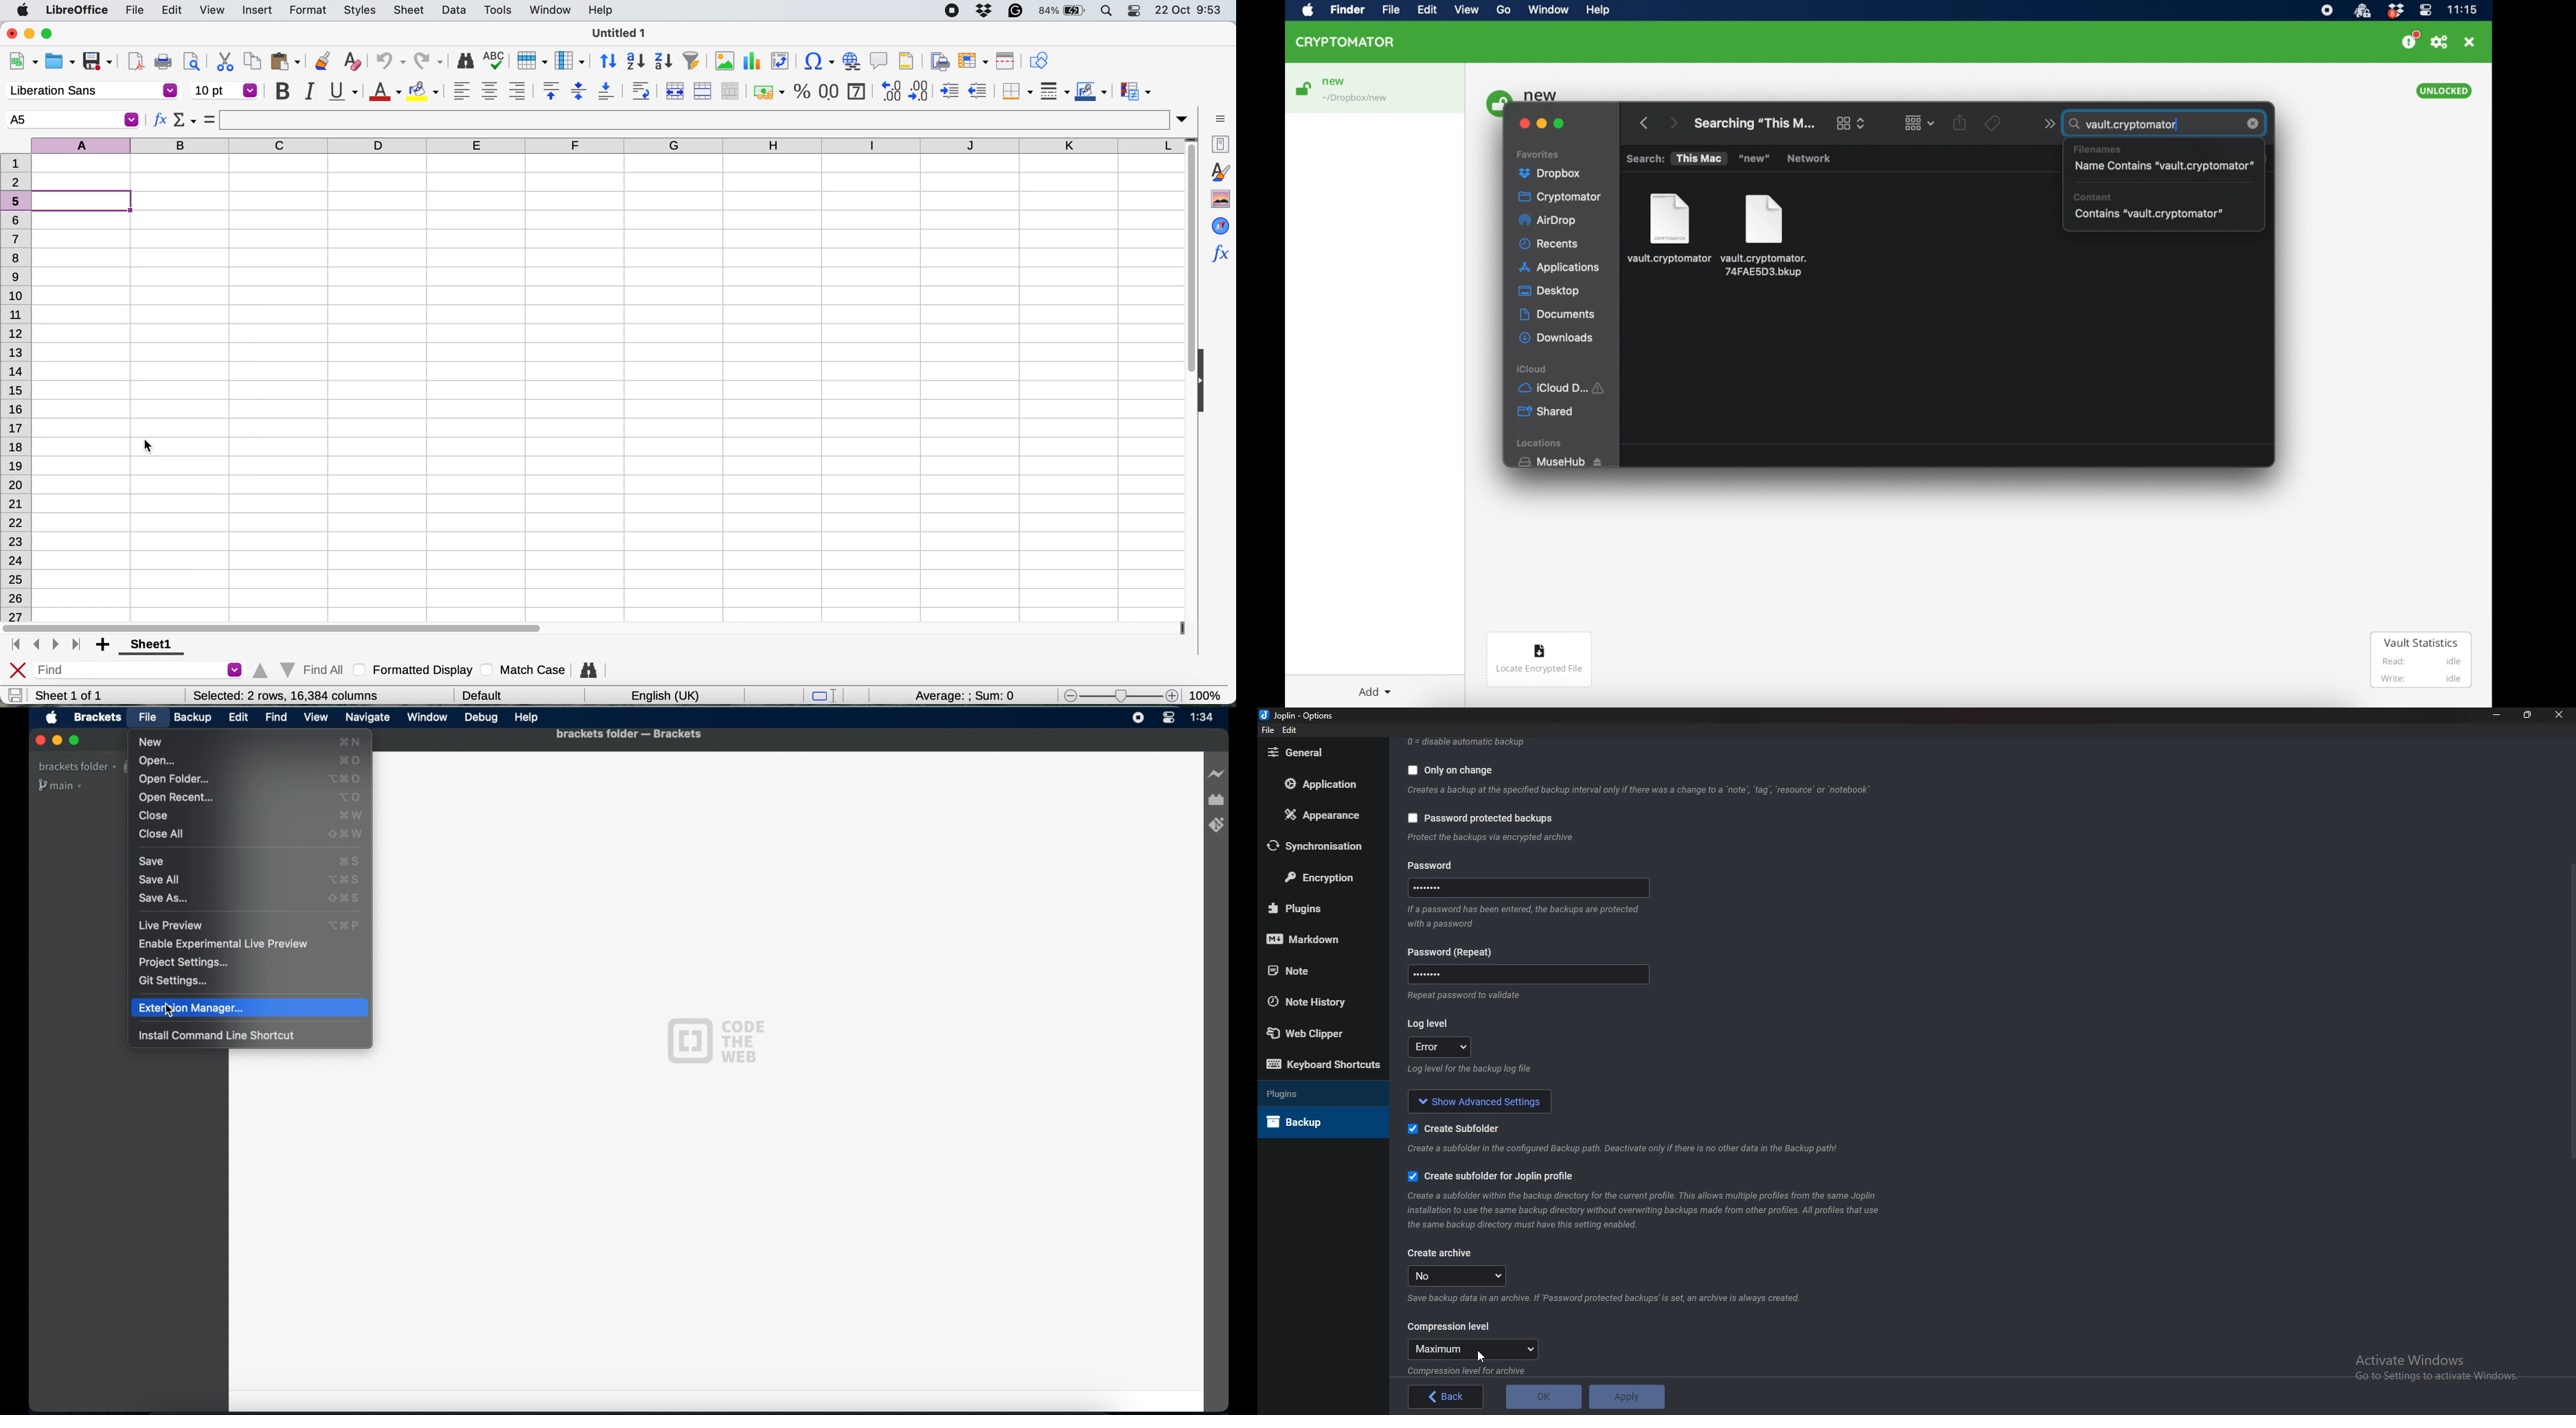  I want to click on collapse, so click(1206, 383).